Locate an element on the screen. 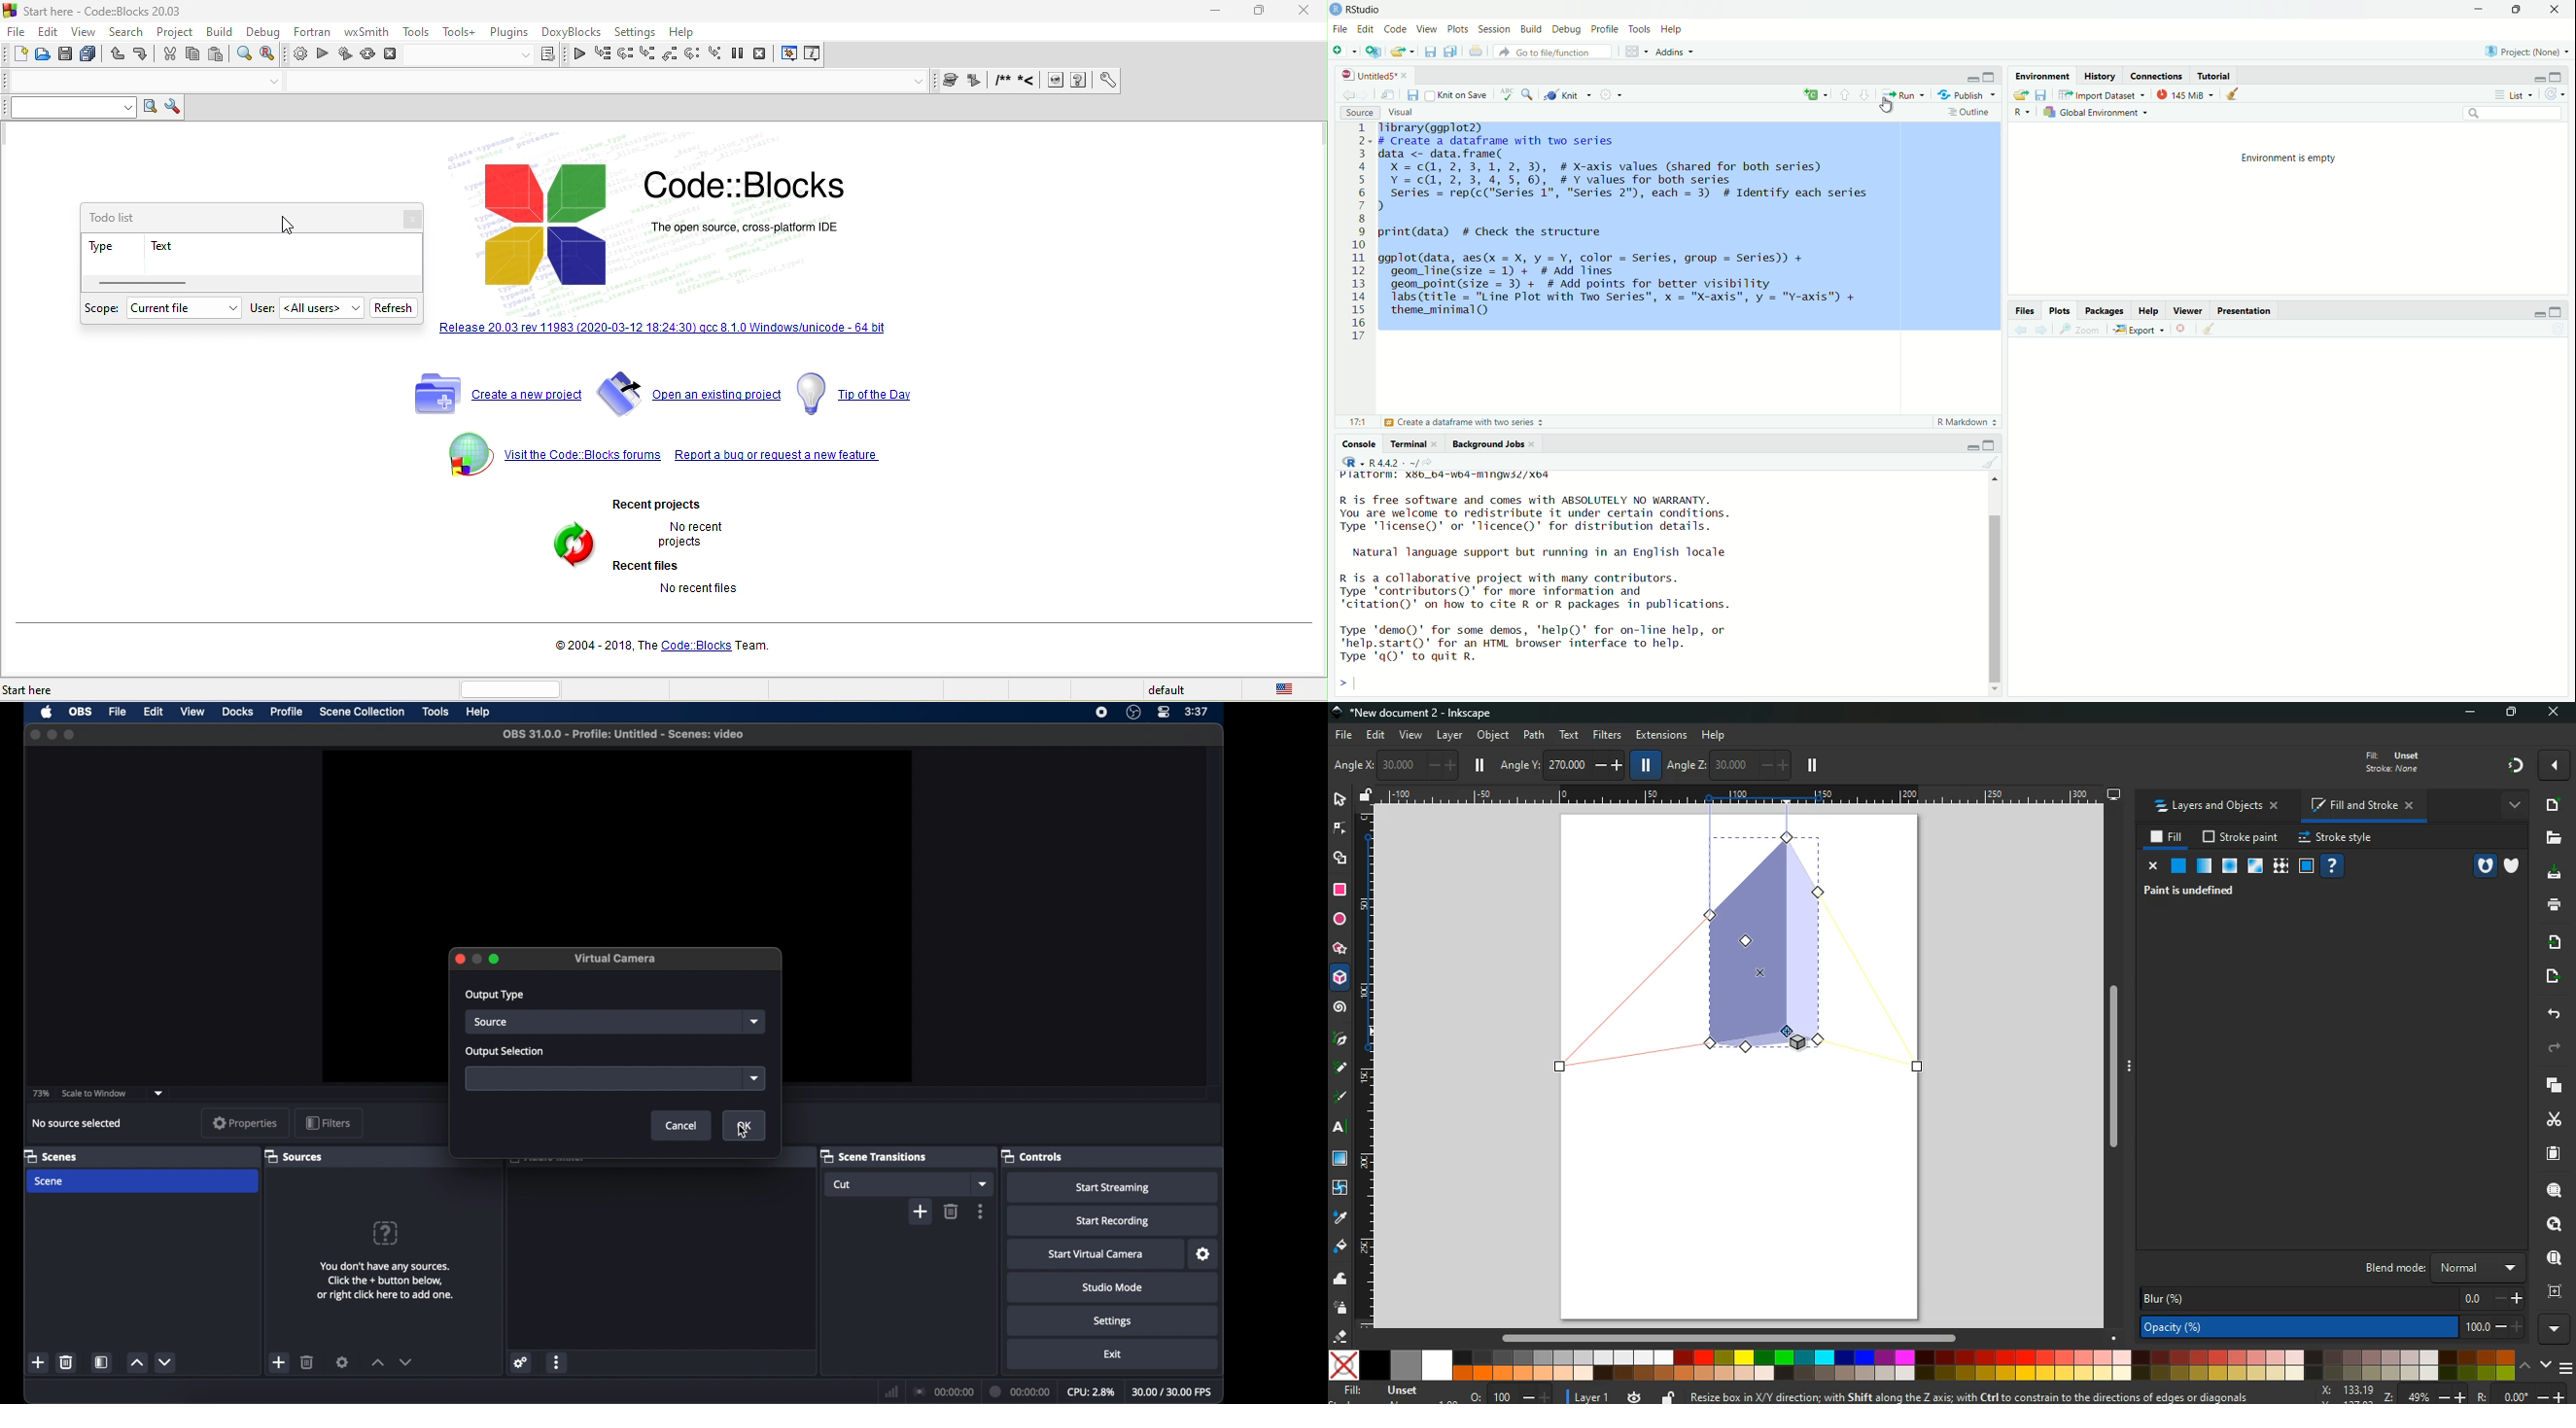  Rstudio is located at coordinates (1358, 10).